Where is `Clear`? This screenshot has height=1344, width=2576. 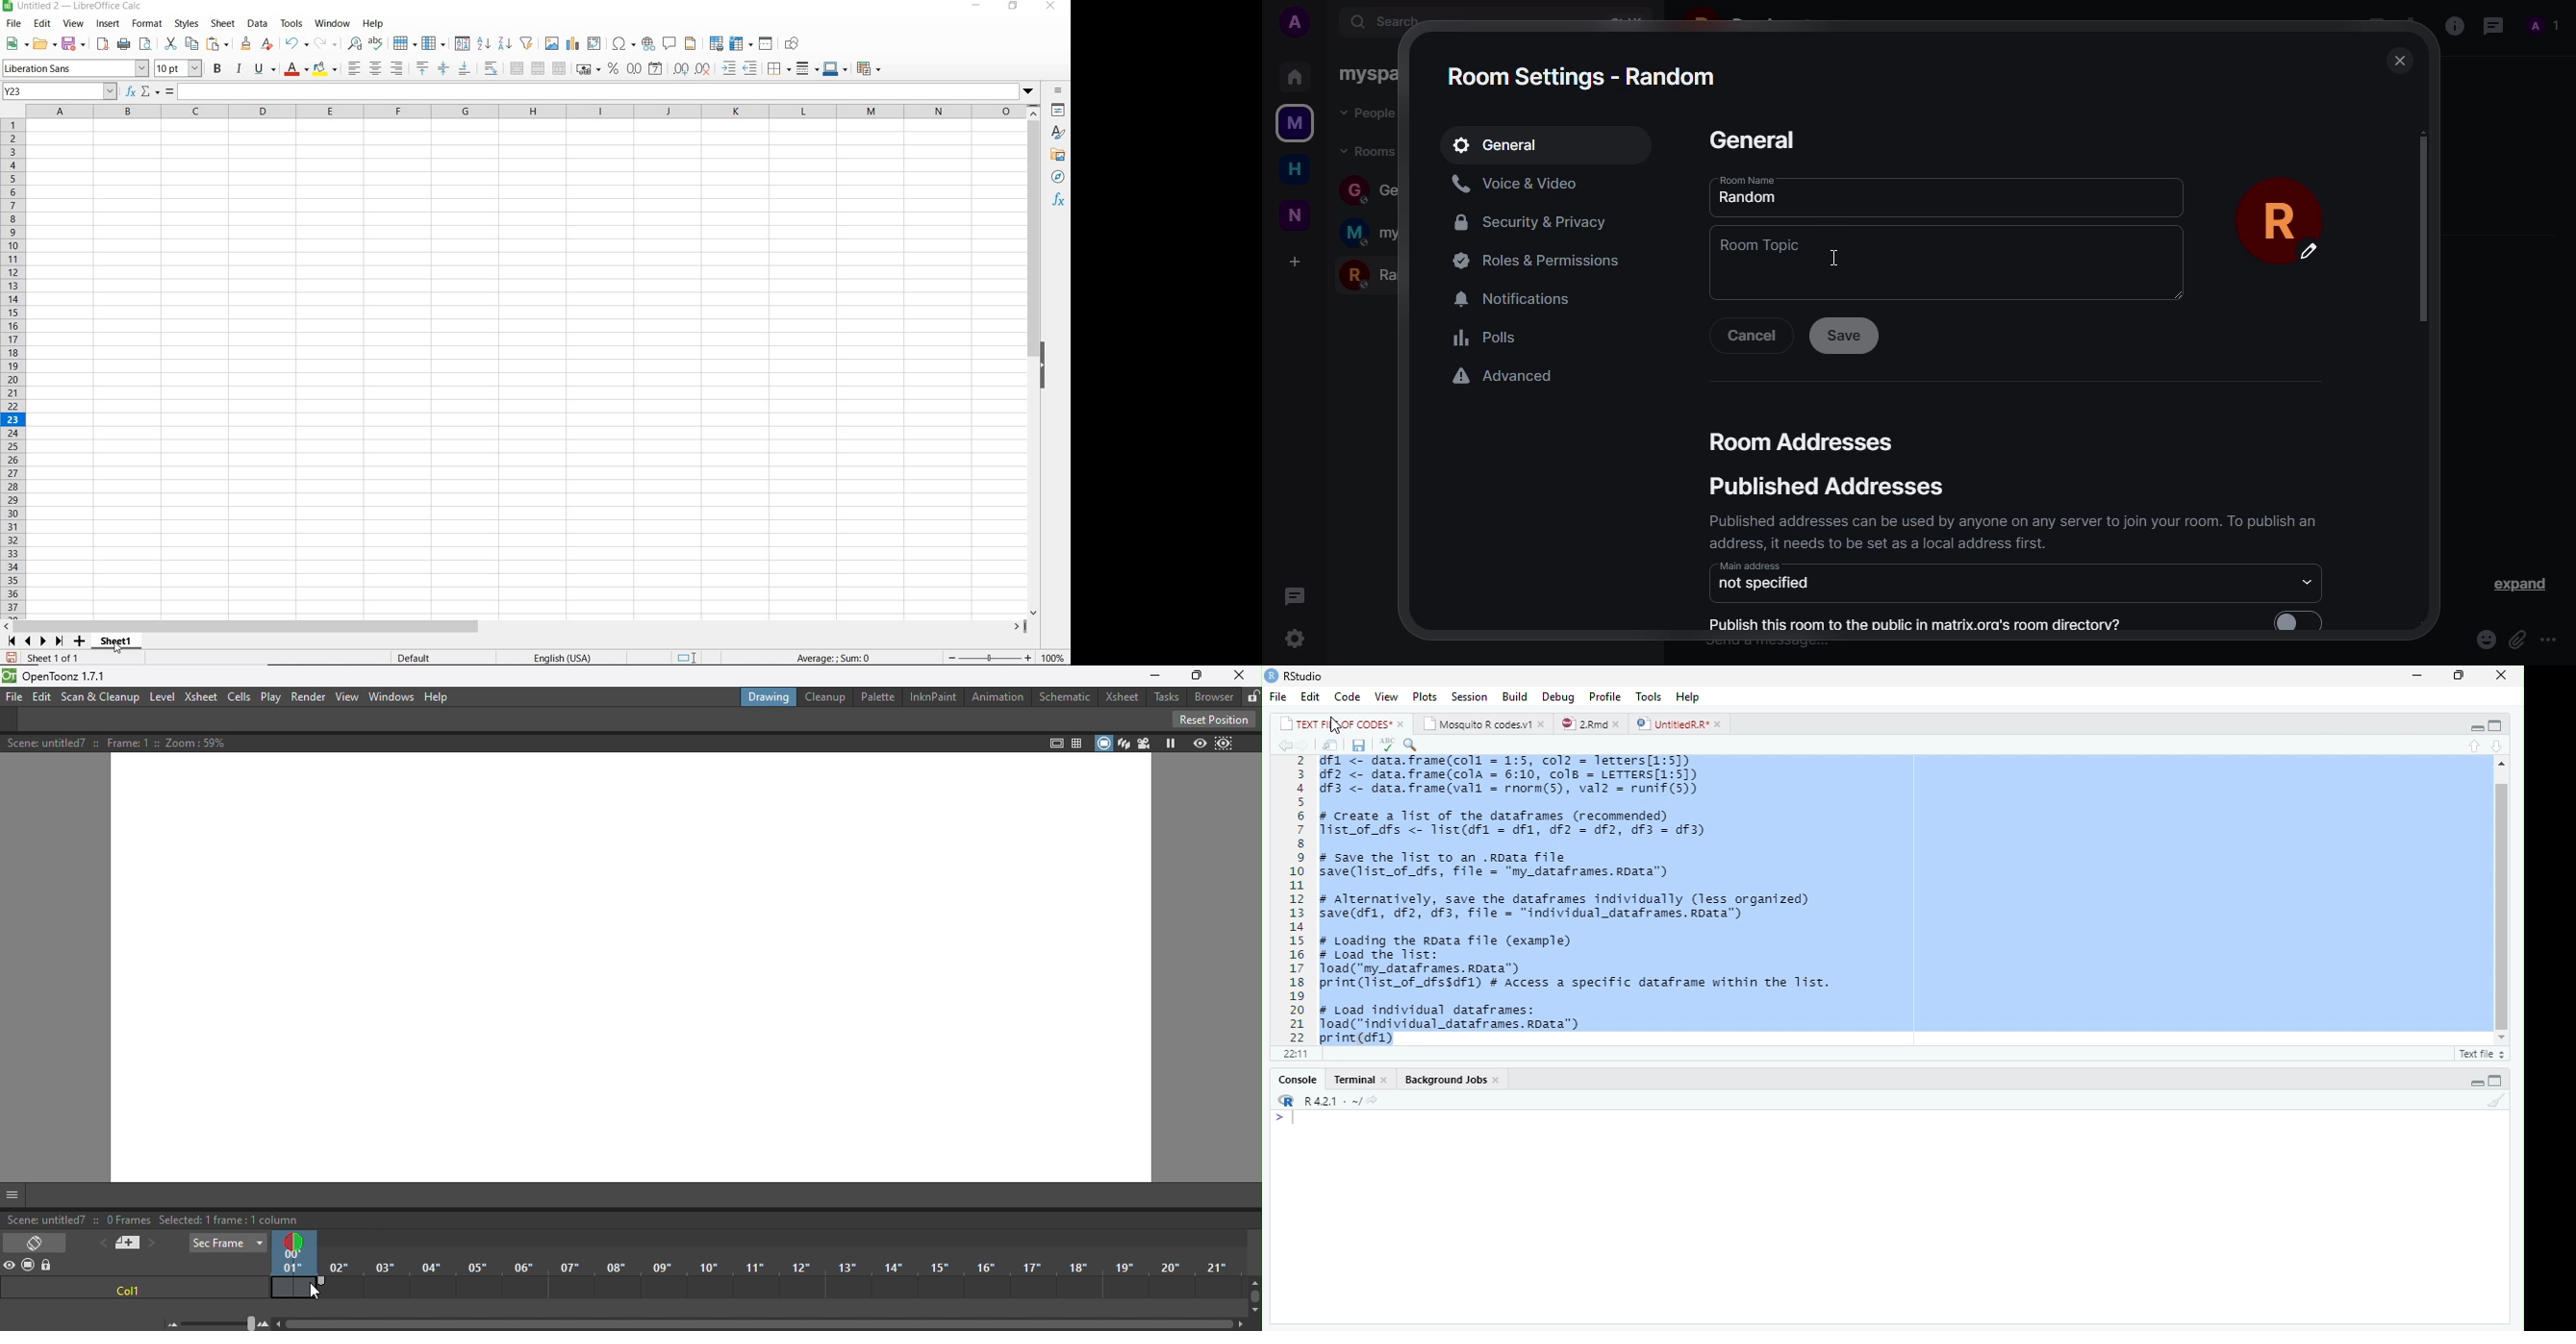 Clear is located at coordinates (2499, 1102).